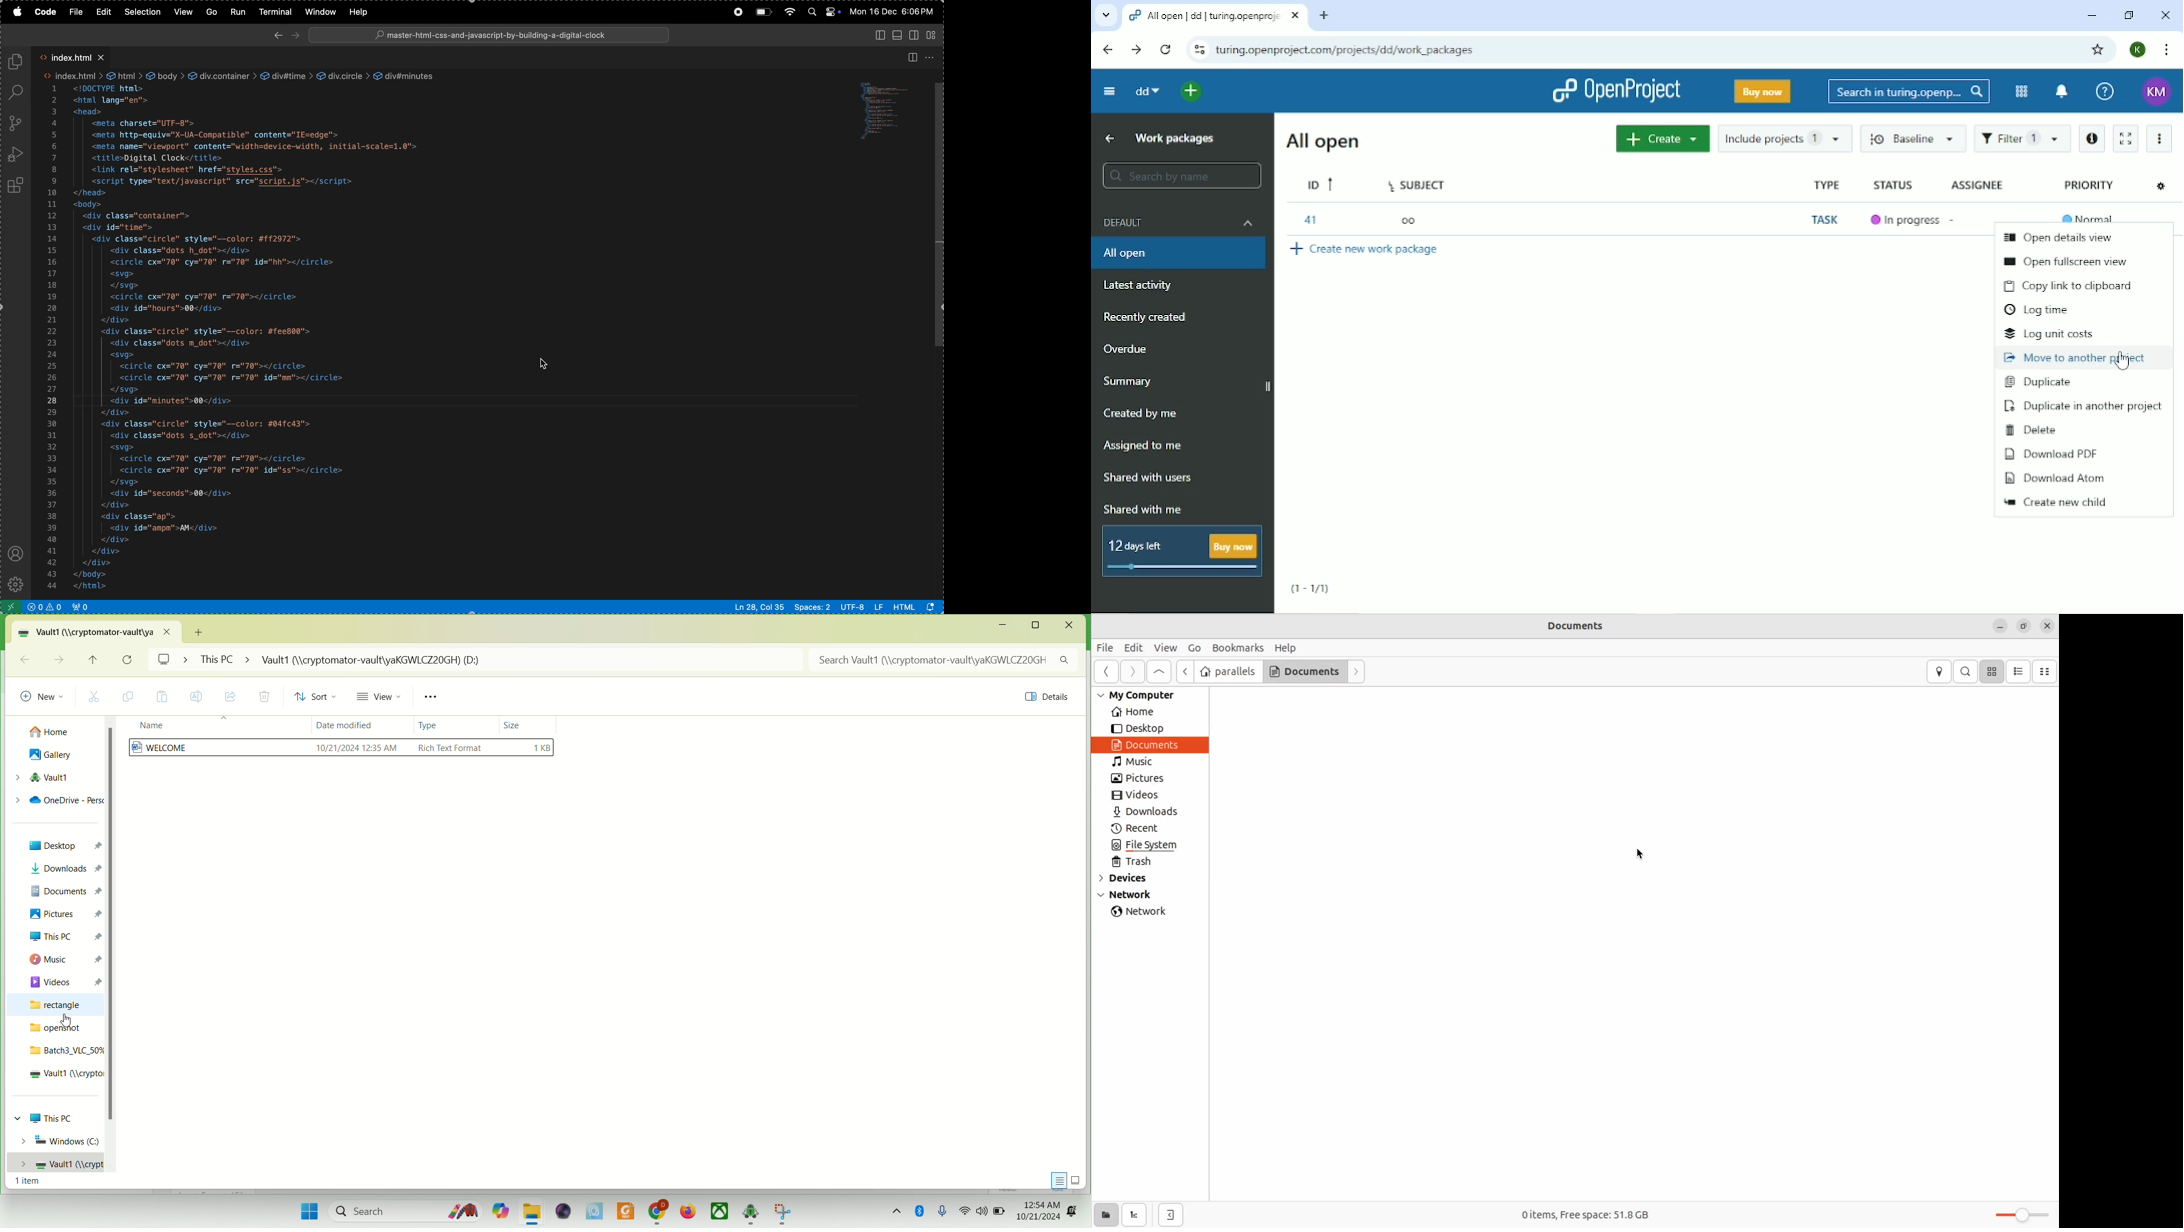  I want to click on copilet, so click(497, 1211).